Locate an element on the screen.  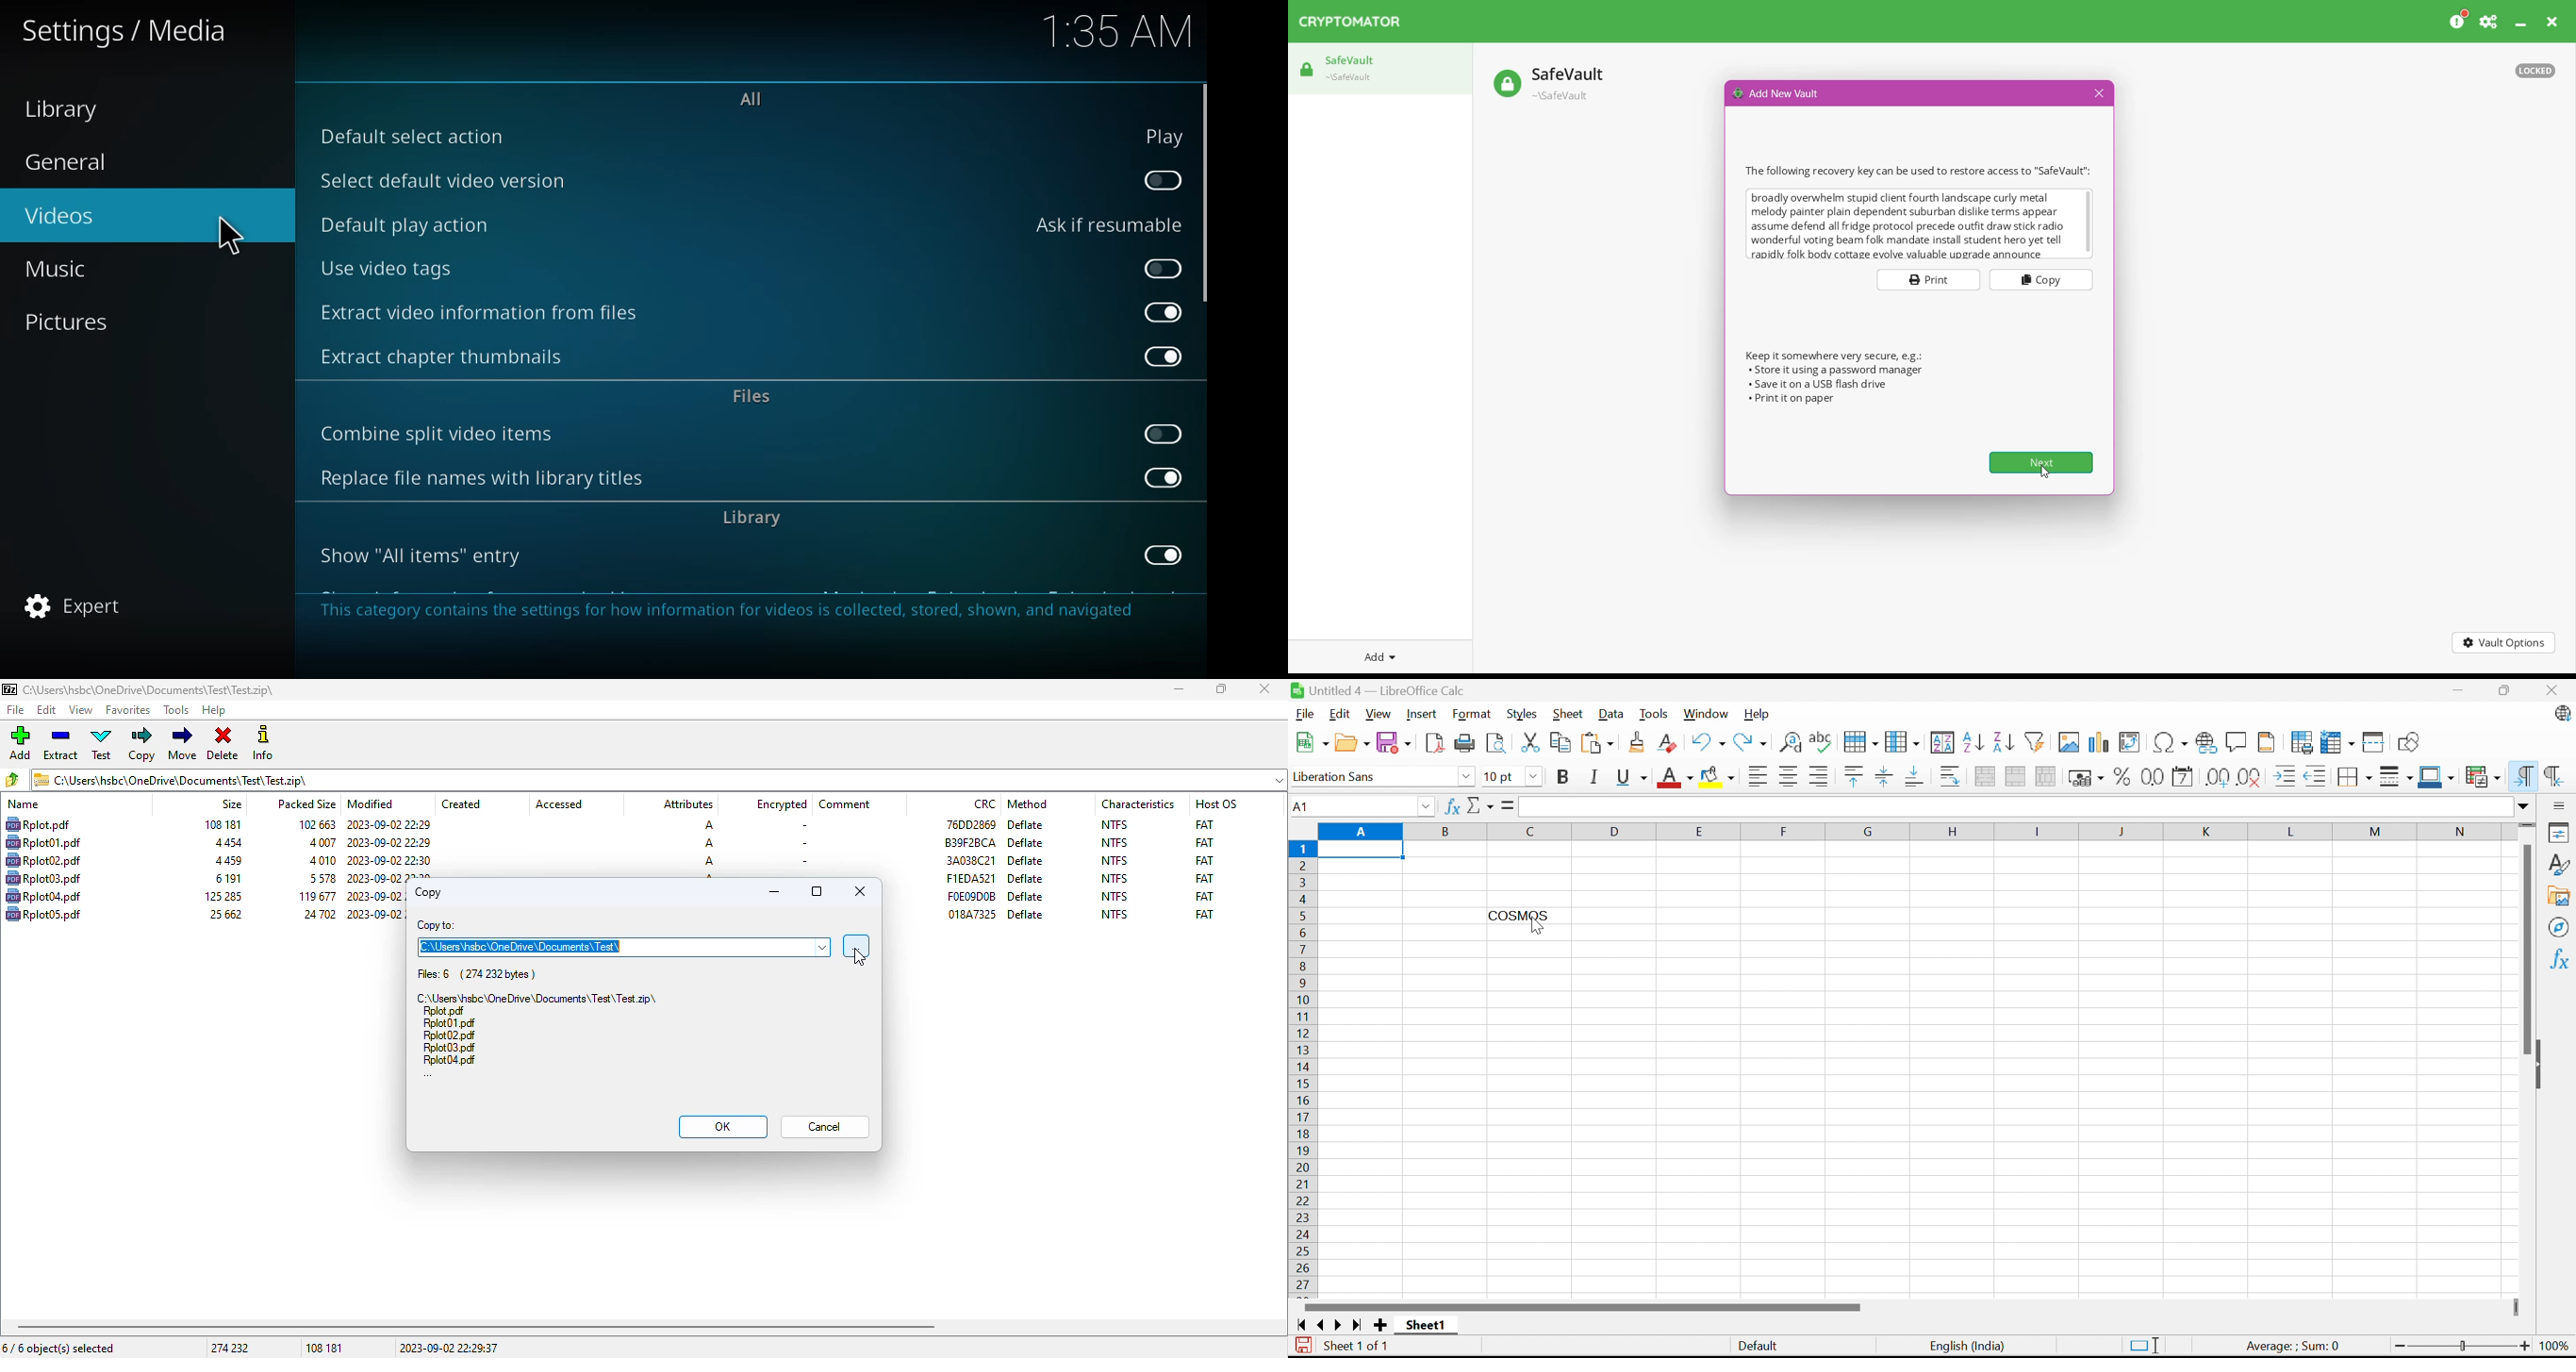
Spelling is located at coordinates (1819, 739).